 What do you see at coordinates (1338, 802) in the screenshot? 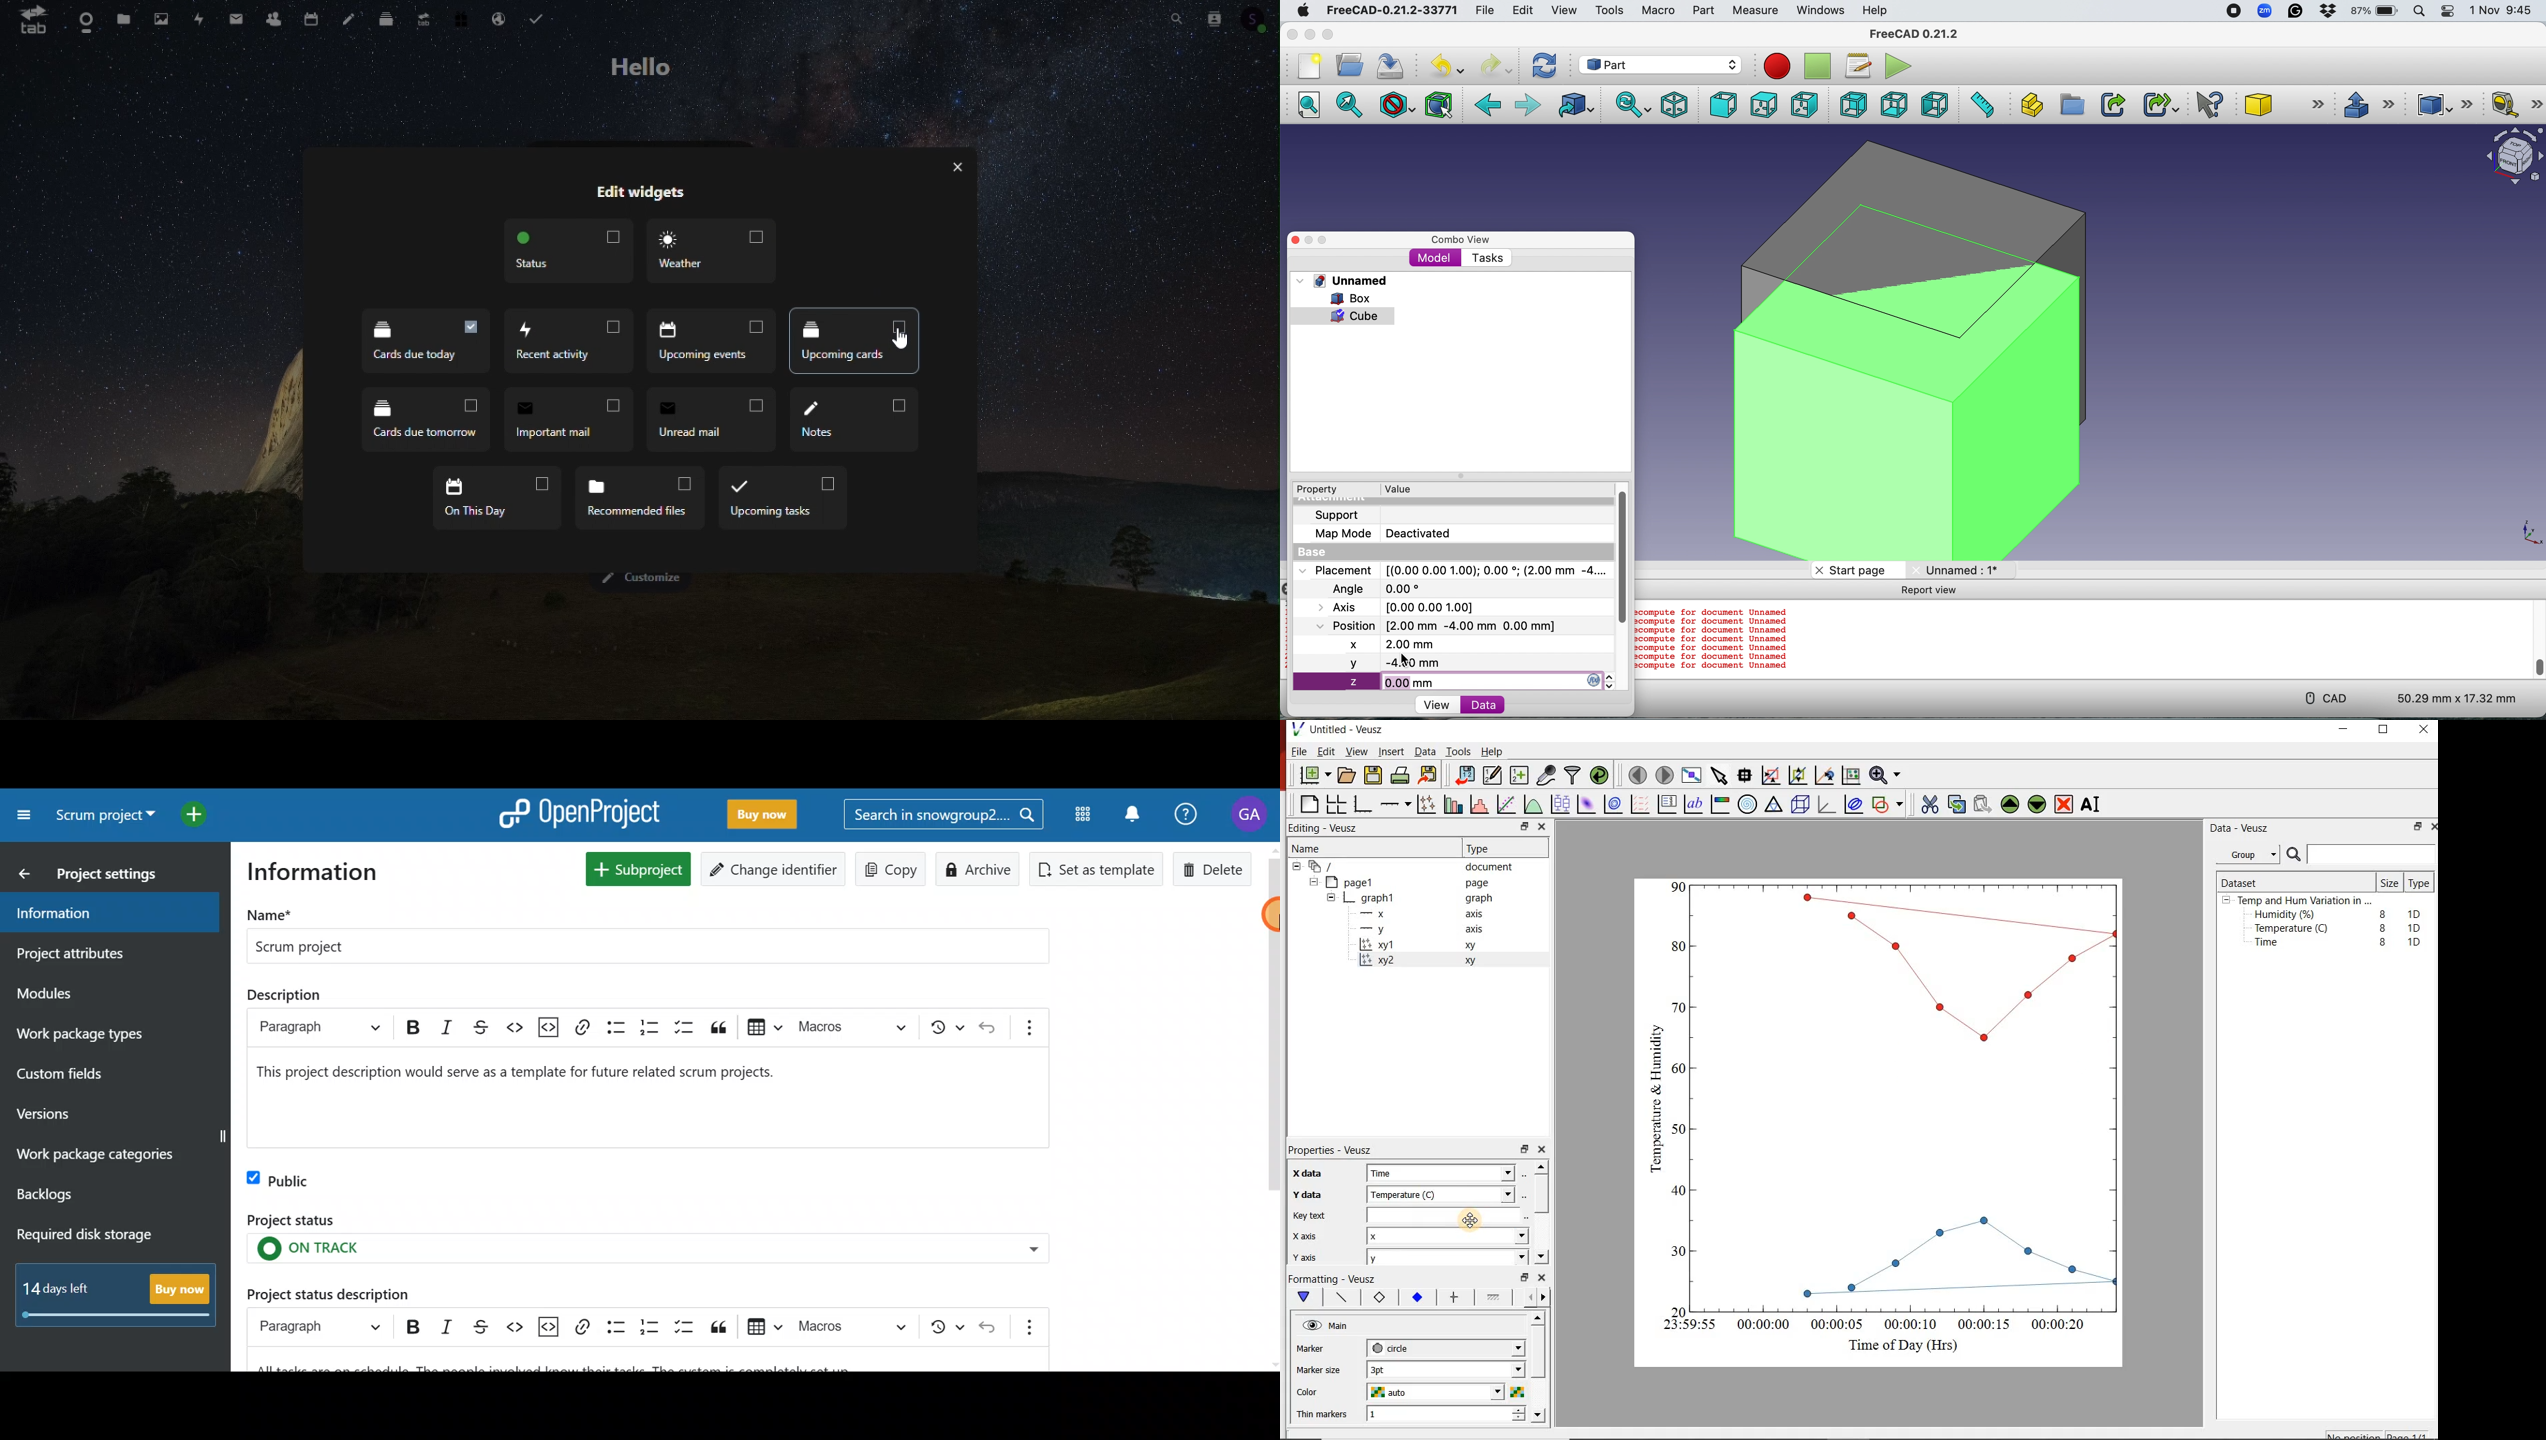
I see `arrange graphs in a grid` at bounding box center [1338, 802].